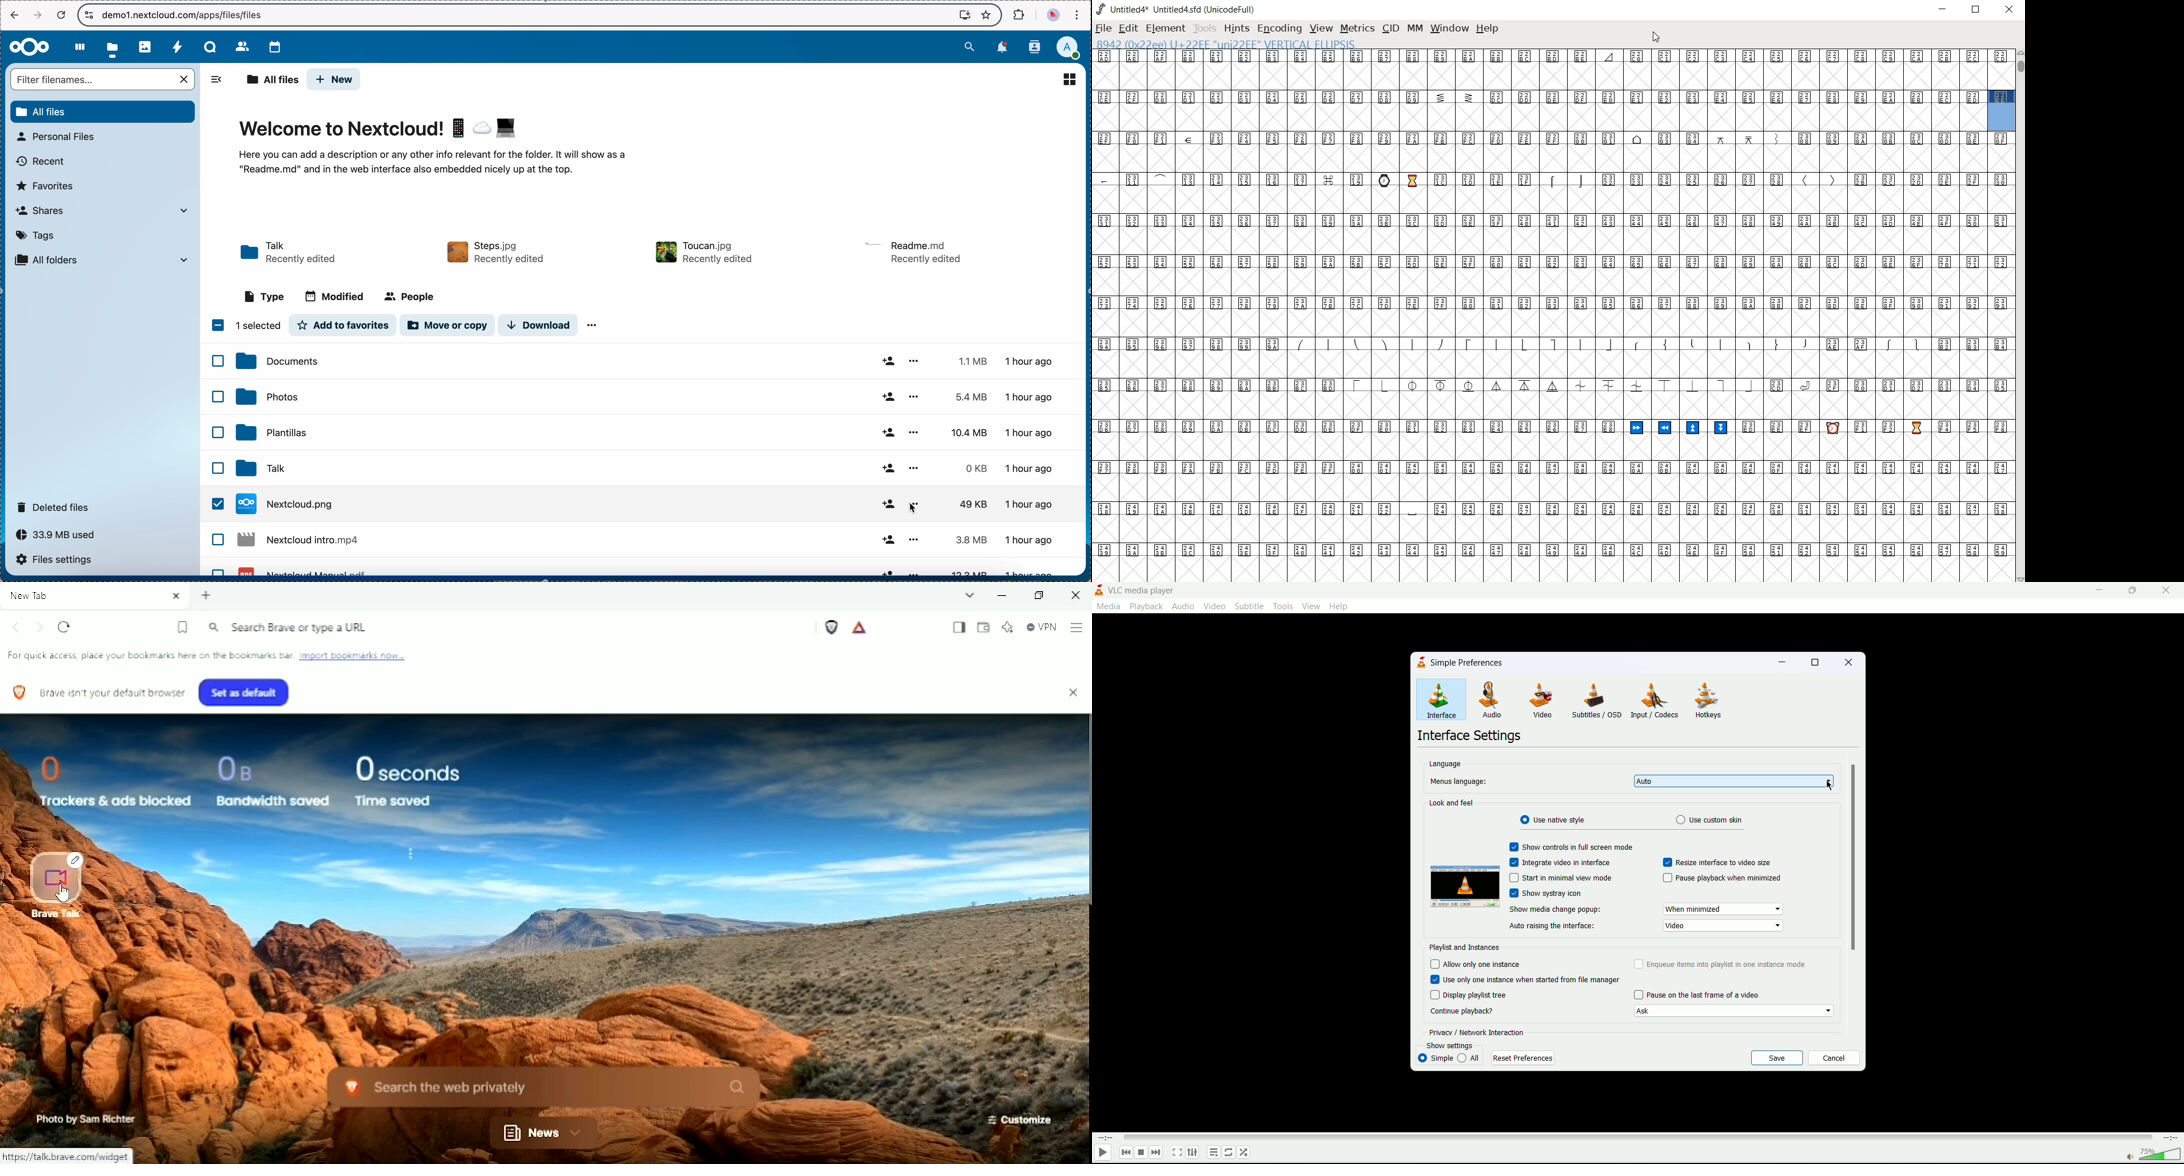  What do you see at coordinates (61, 15) in the screenshot?
I see `cancel ` at bounding box center [61, 15].